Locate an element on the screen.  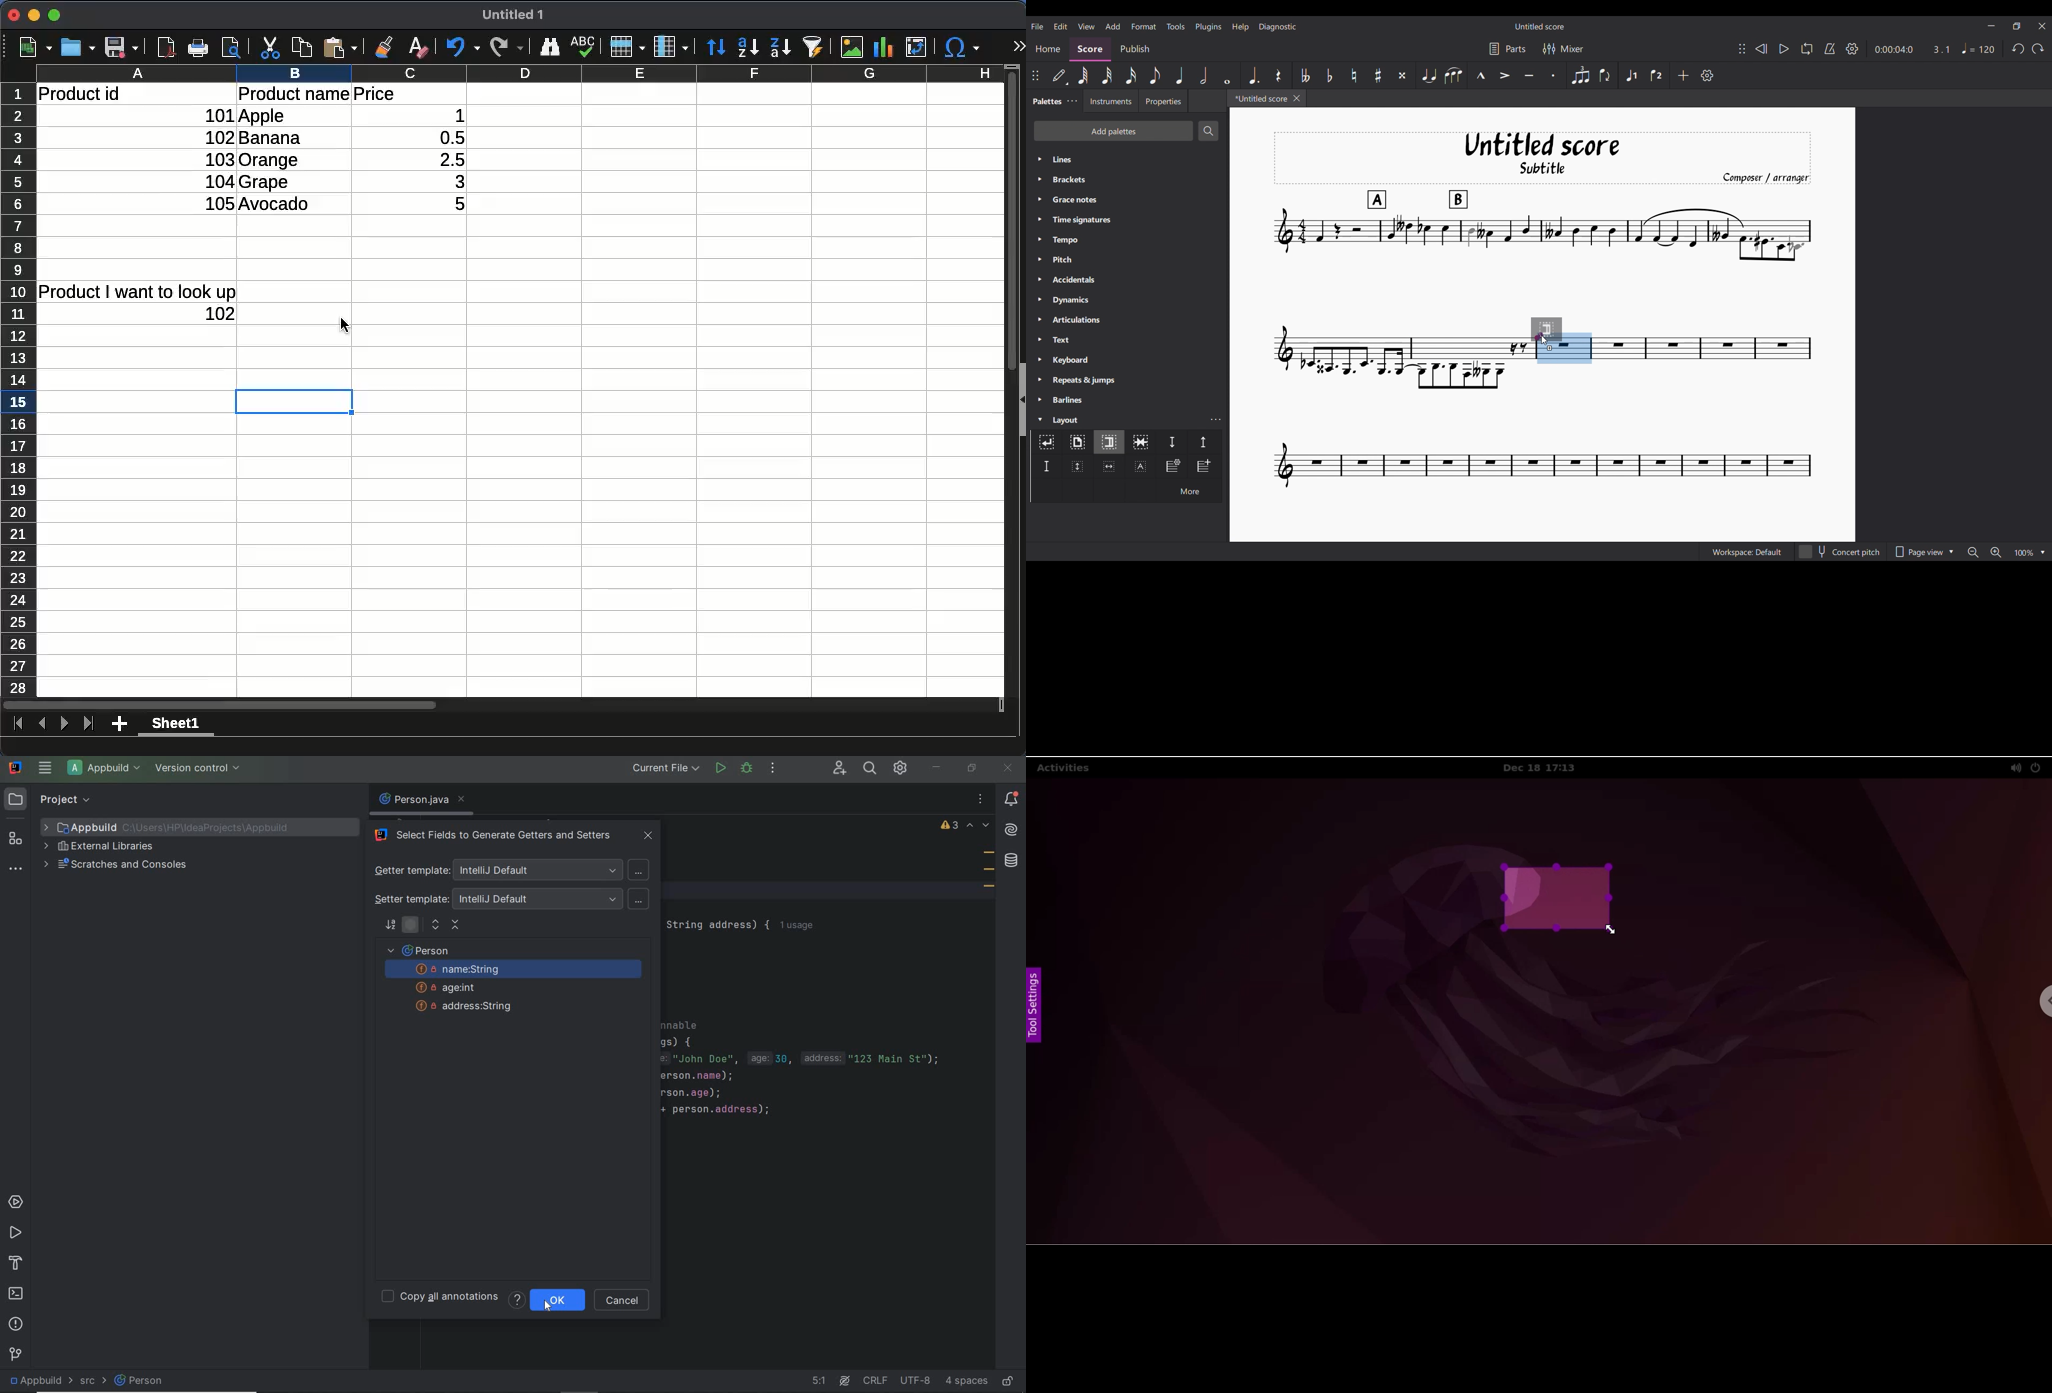
Loop playback is located at coordinates (1807, 49).